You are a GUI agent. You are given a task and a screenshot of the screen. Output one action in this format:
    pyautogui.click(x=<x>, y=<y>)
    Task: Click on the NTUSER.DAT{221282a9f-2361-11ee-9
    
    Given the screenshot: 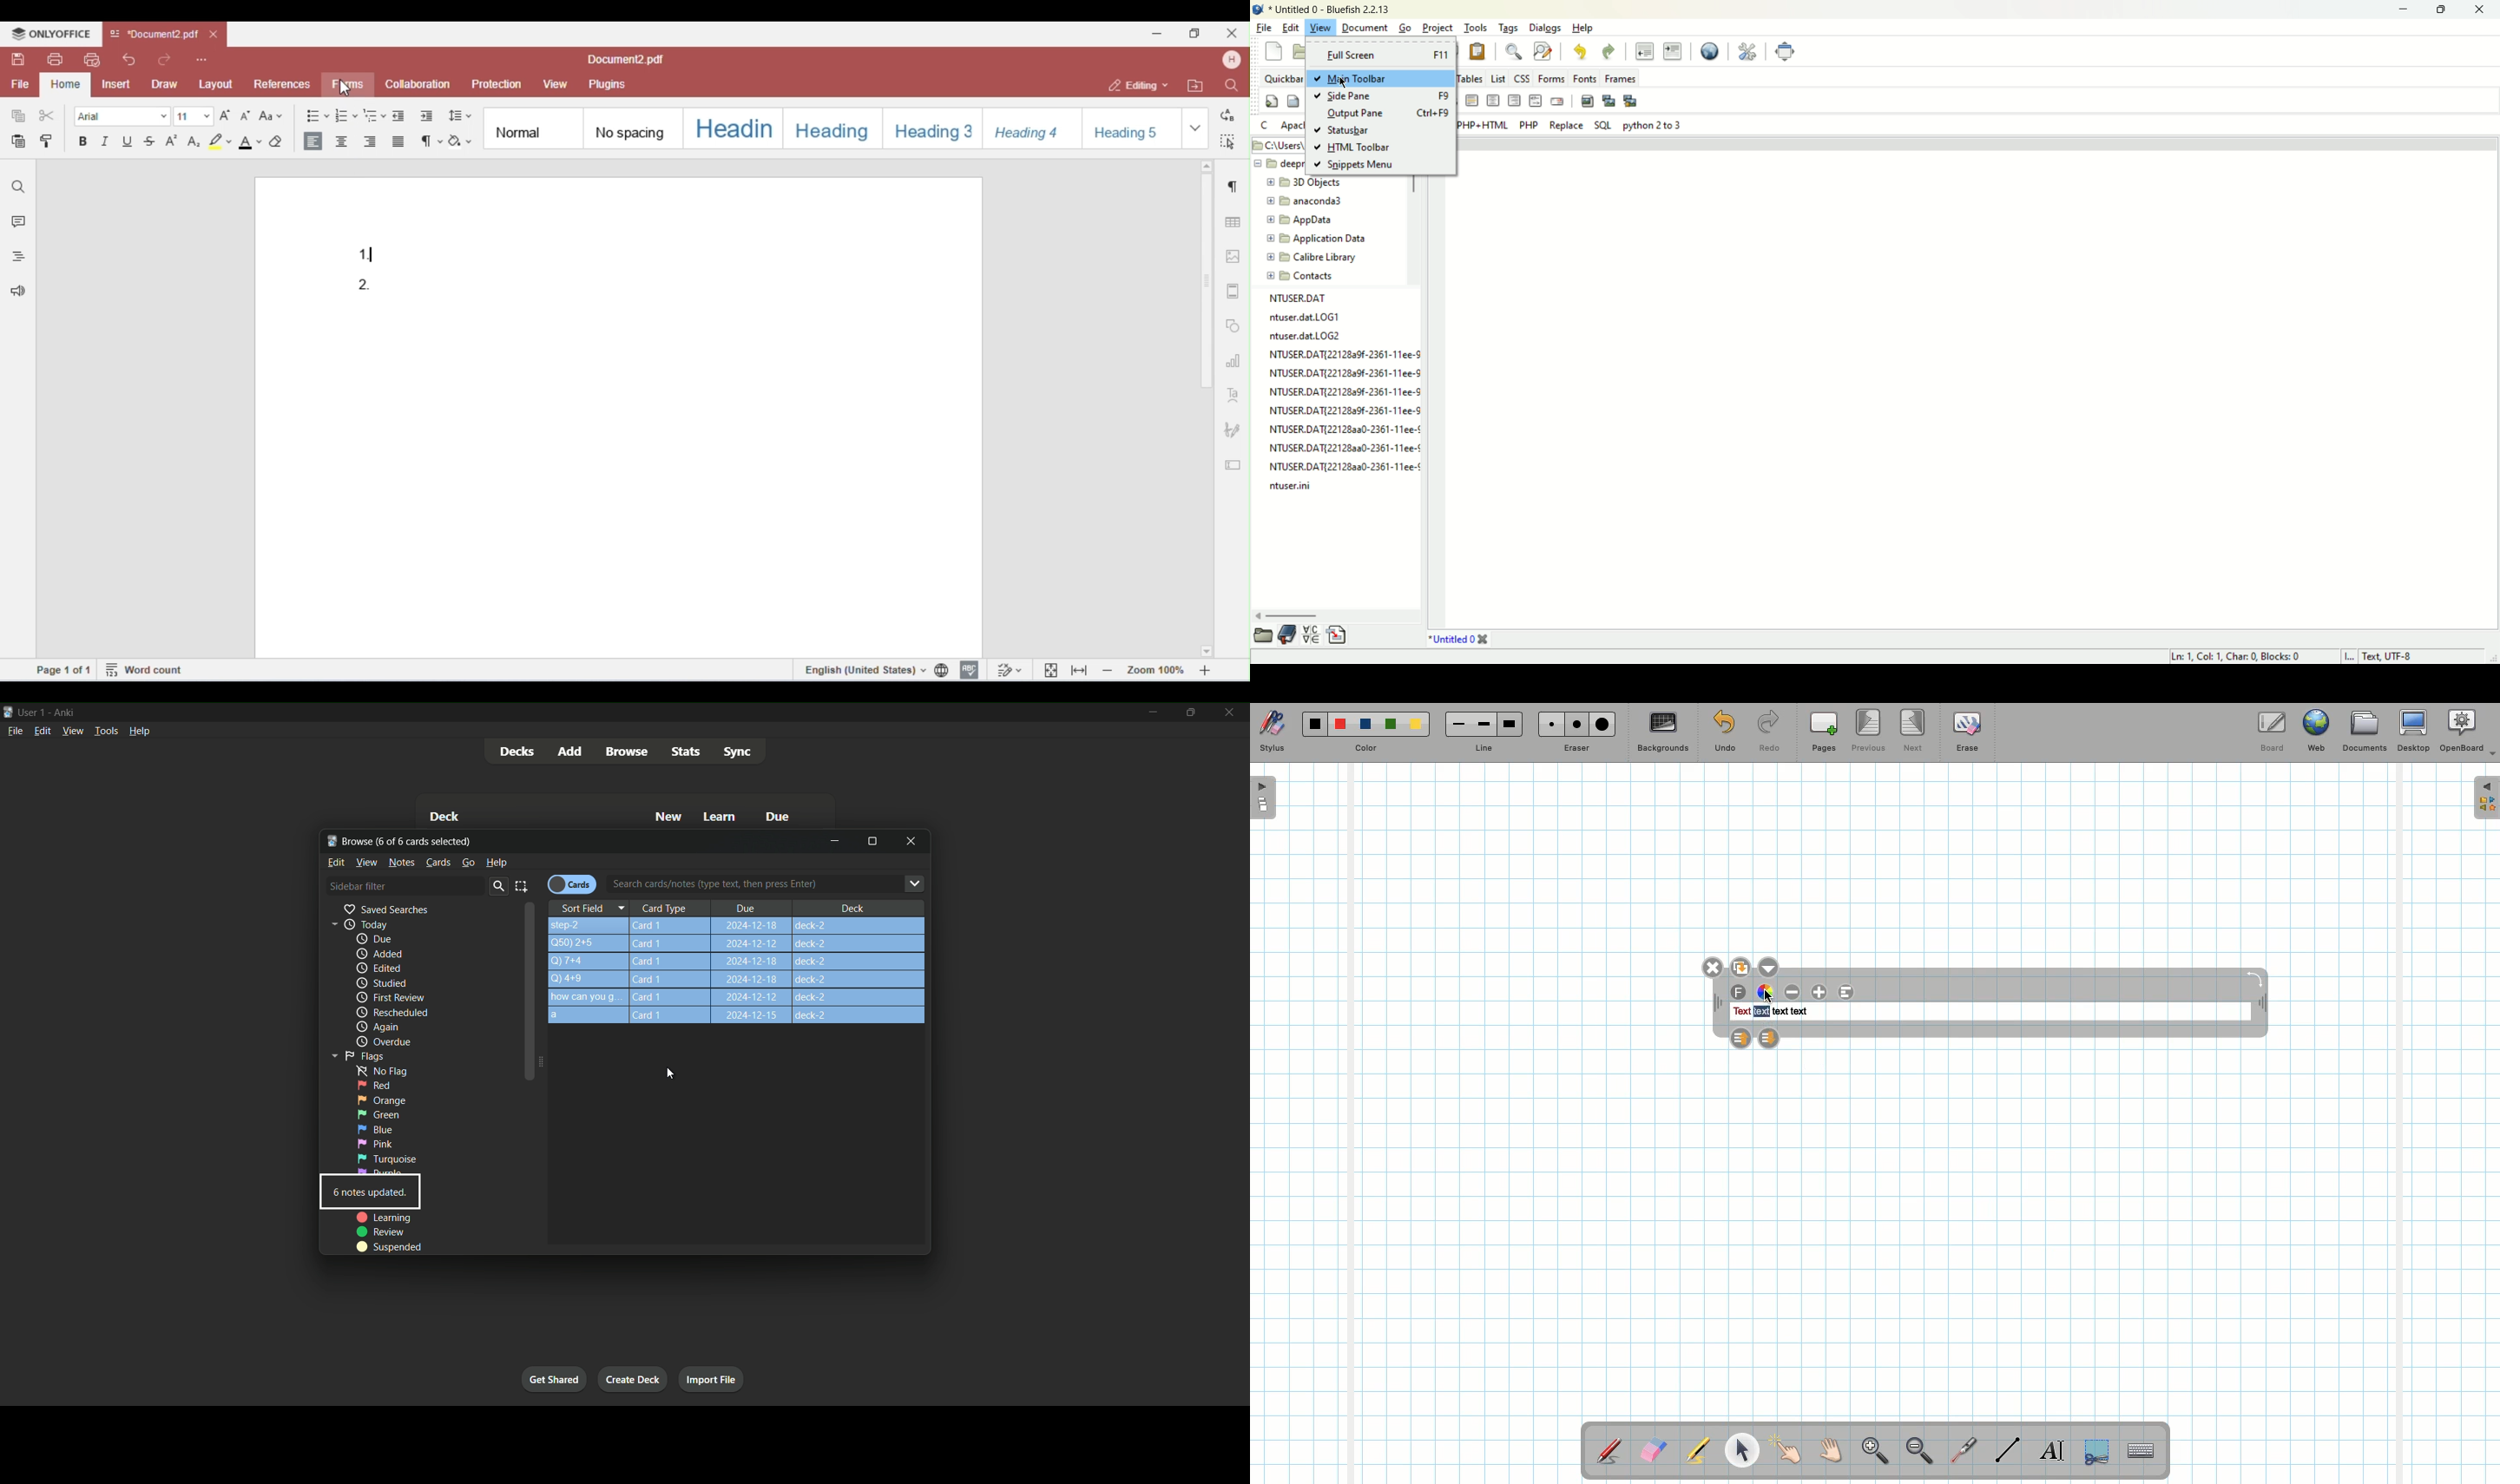 What is the action you would take?
    pyautogui.click(x=1347, y=409)
    